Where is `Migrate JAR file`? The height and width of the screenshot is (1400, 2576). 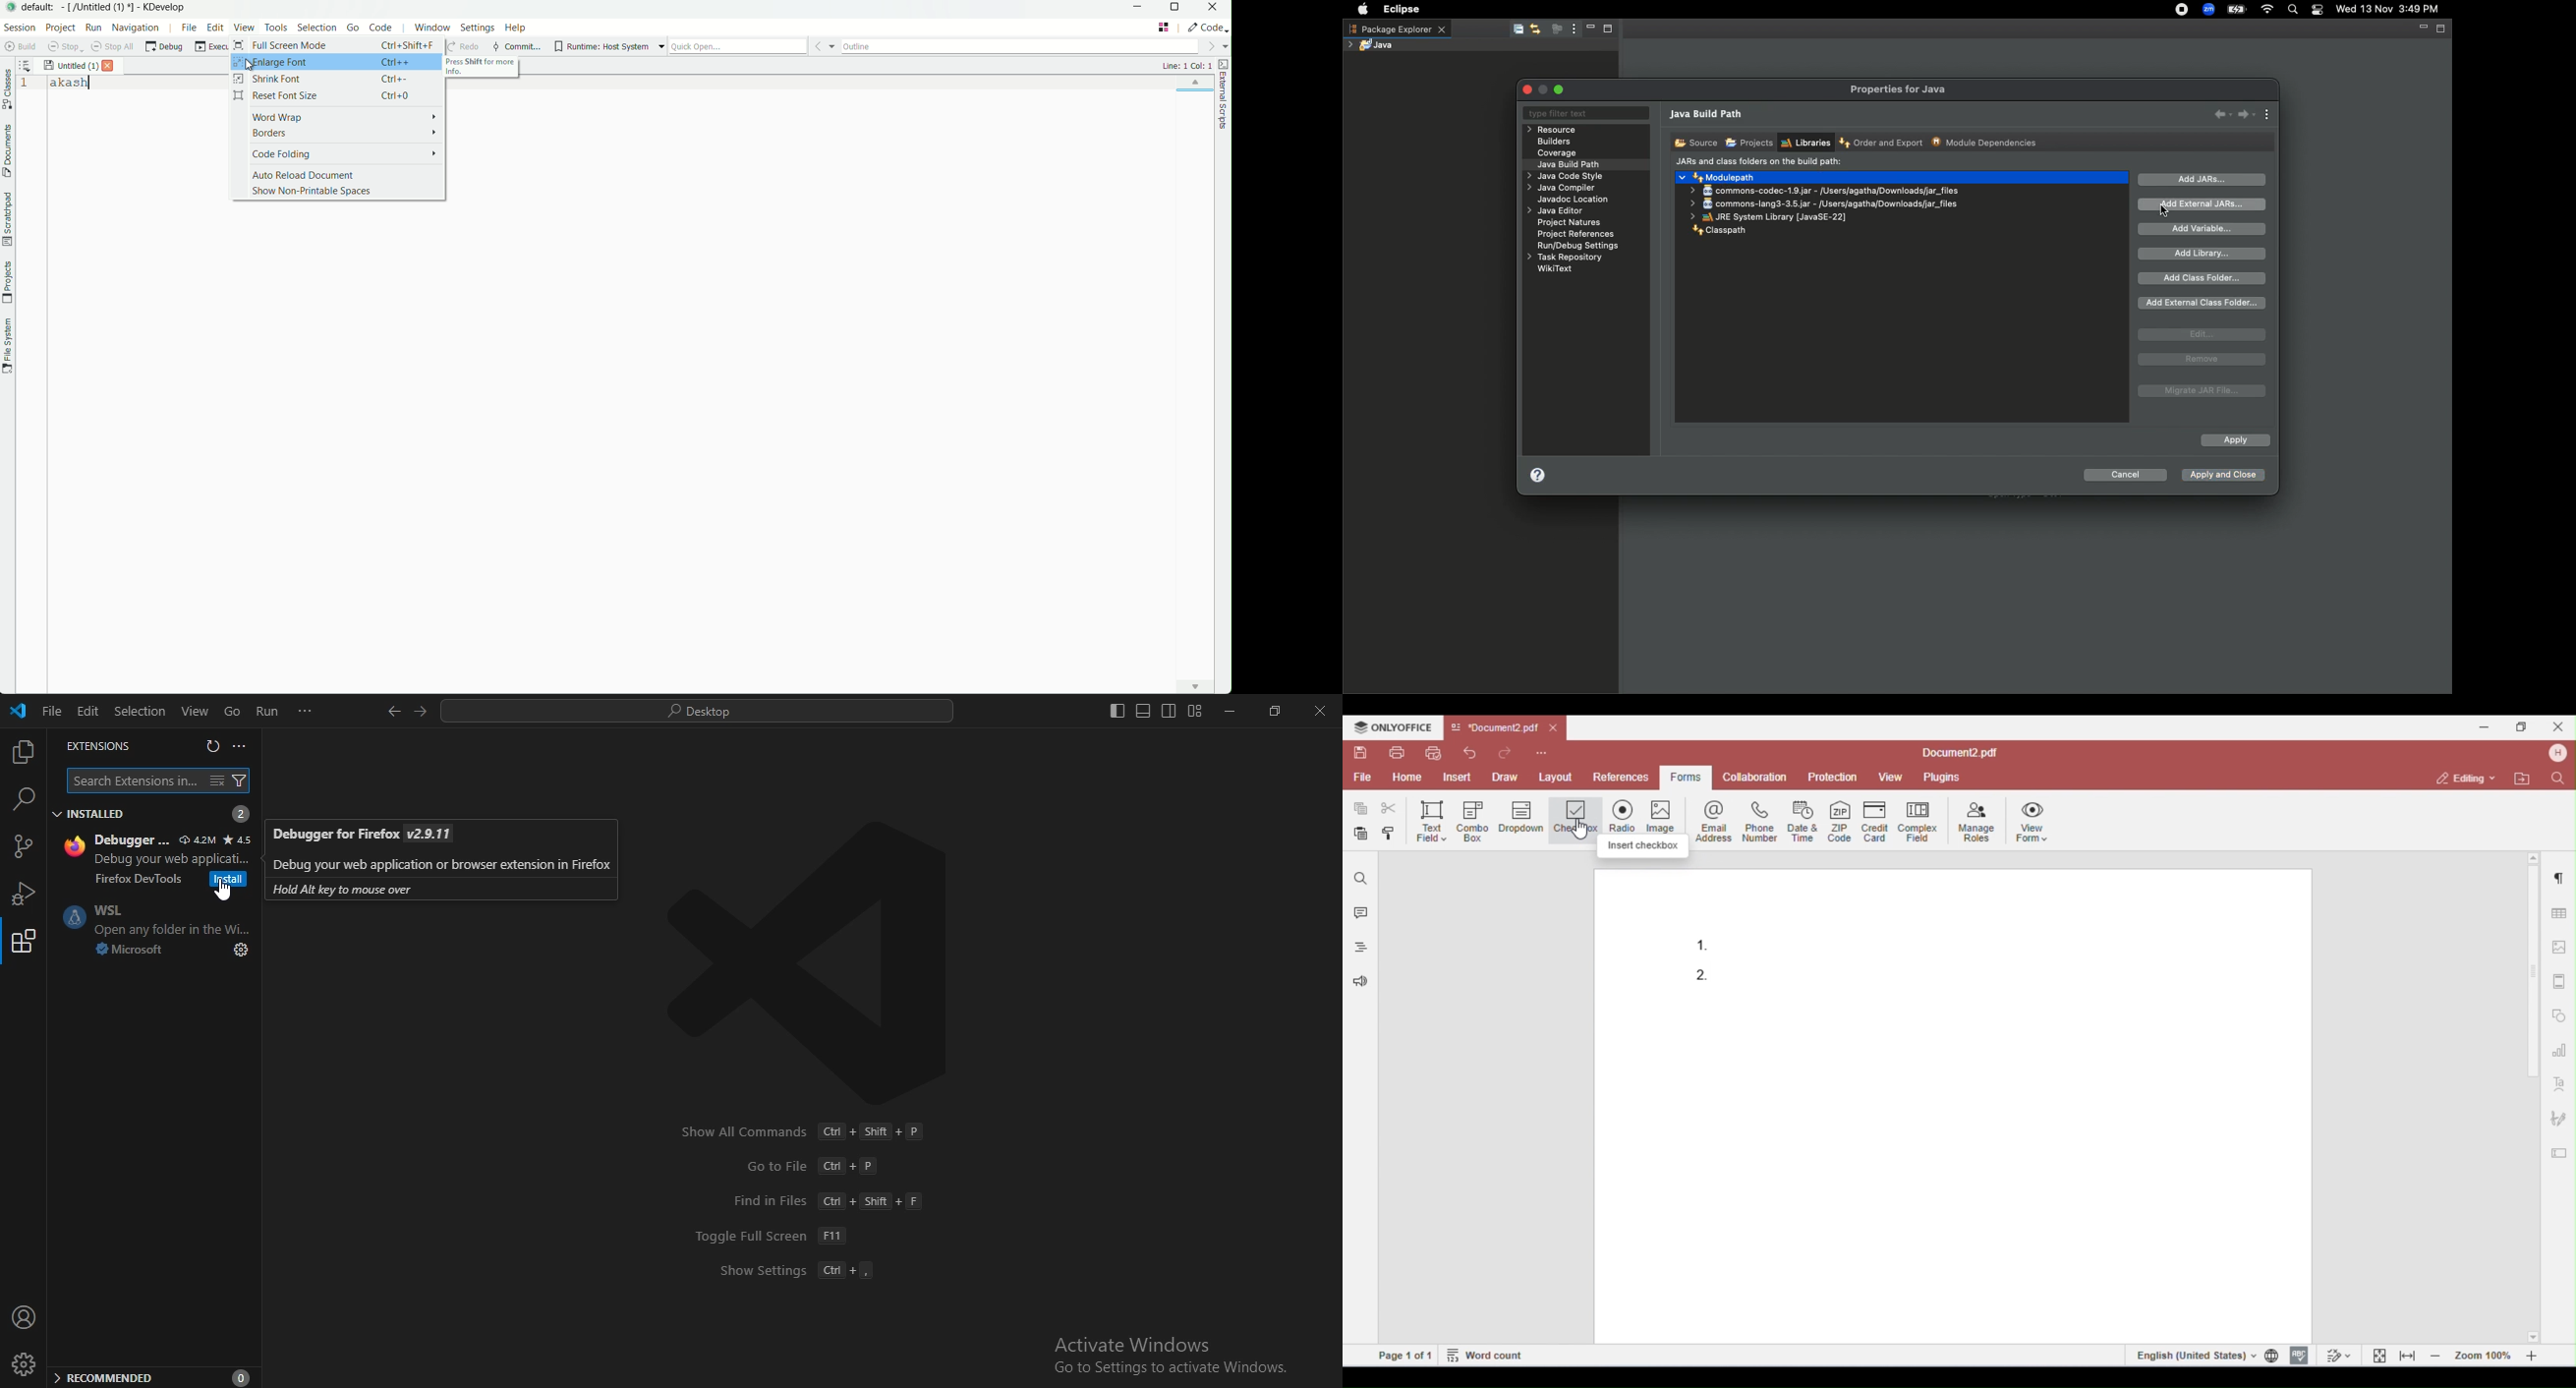
Migrate JAR file is located at coordinates (2200, 392).